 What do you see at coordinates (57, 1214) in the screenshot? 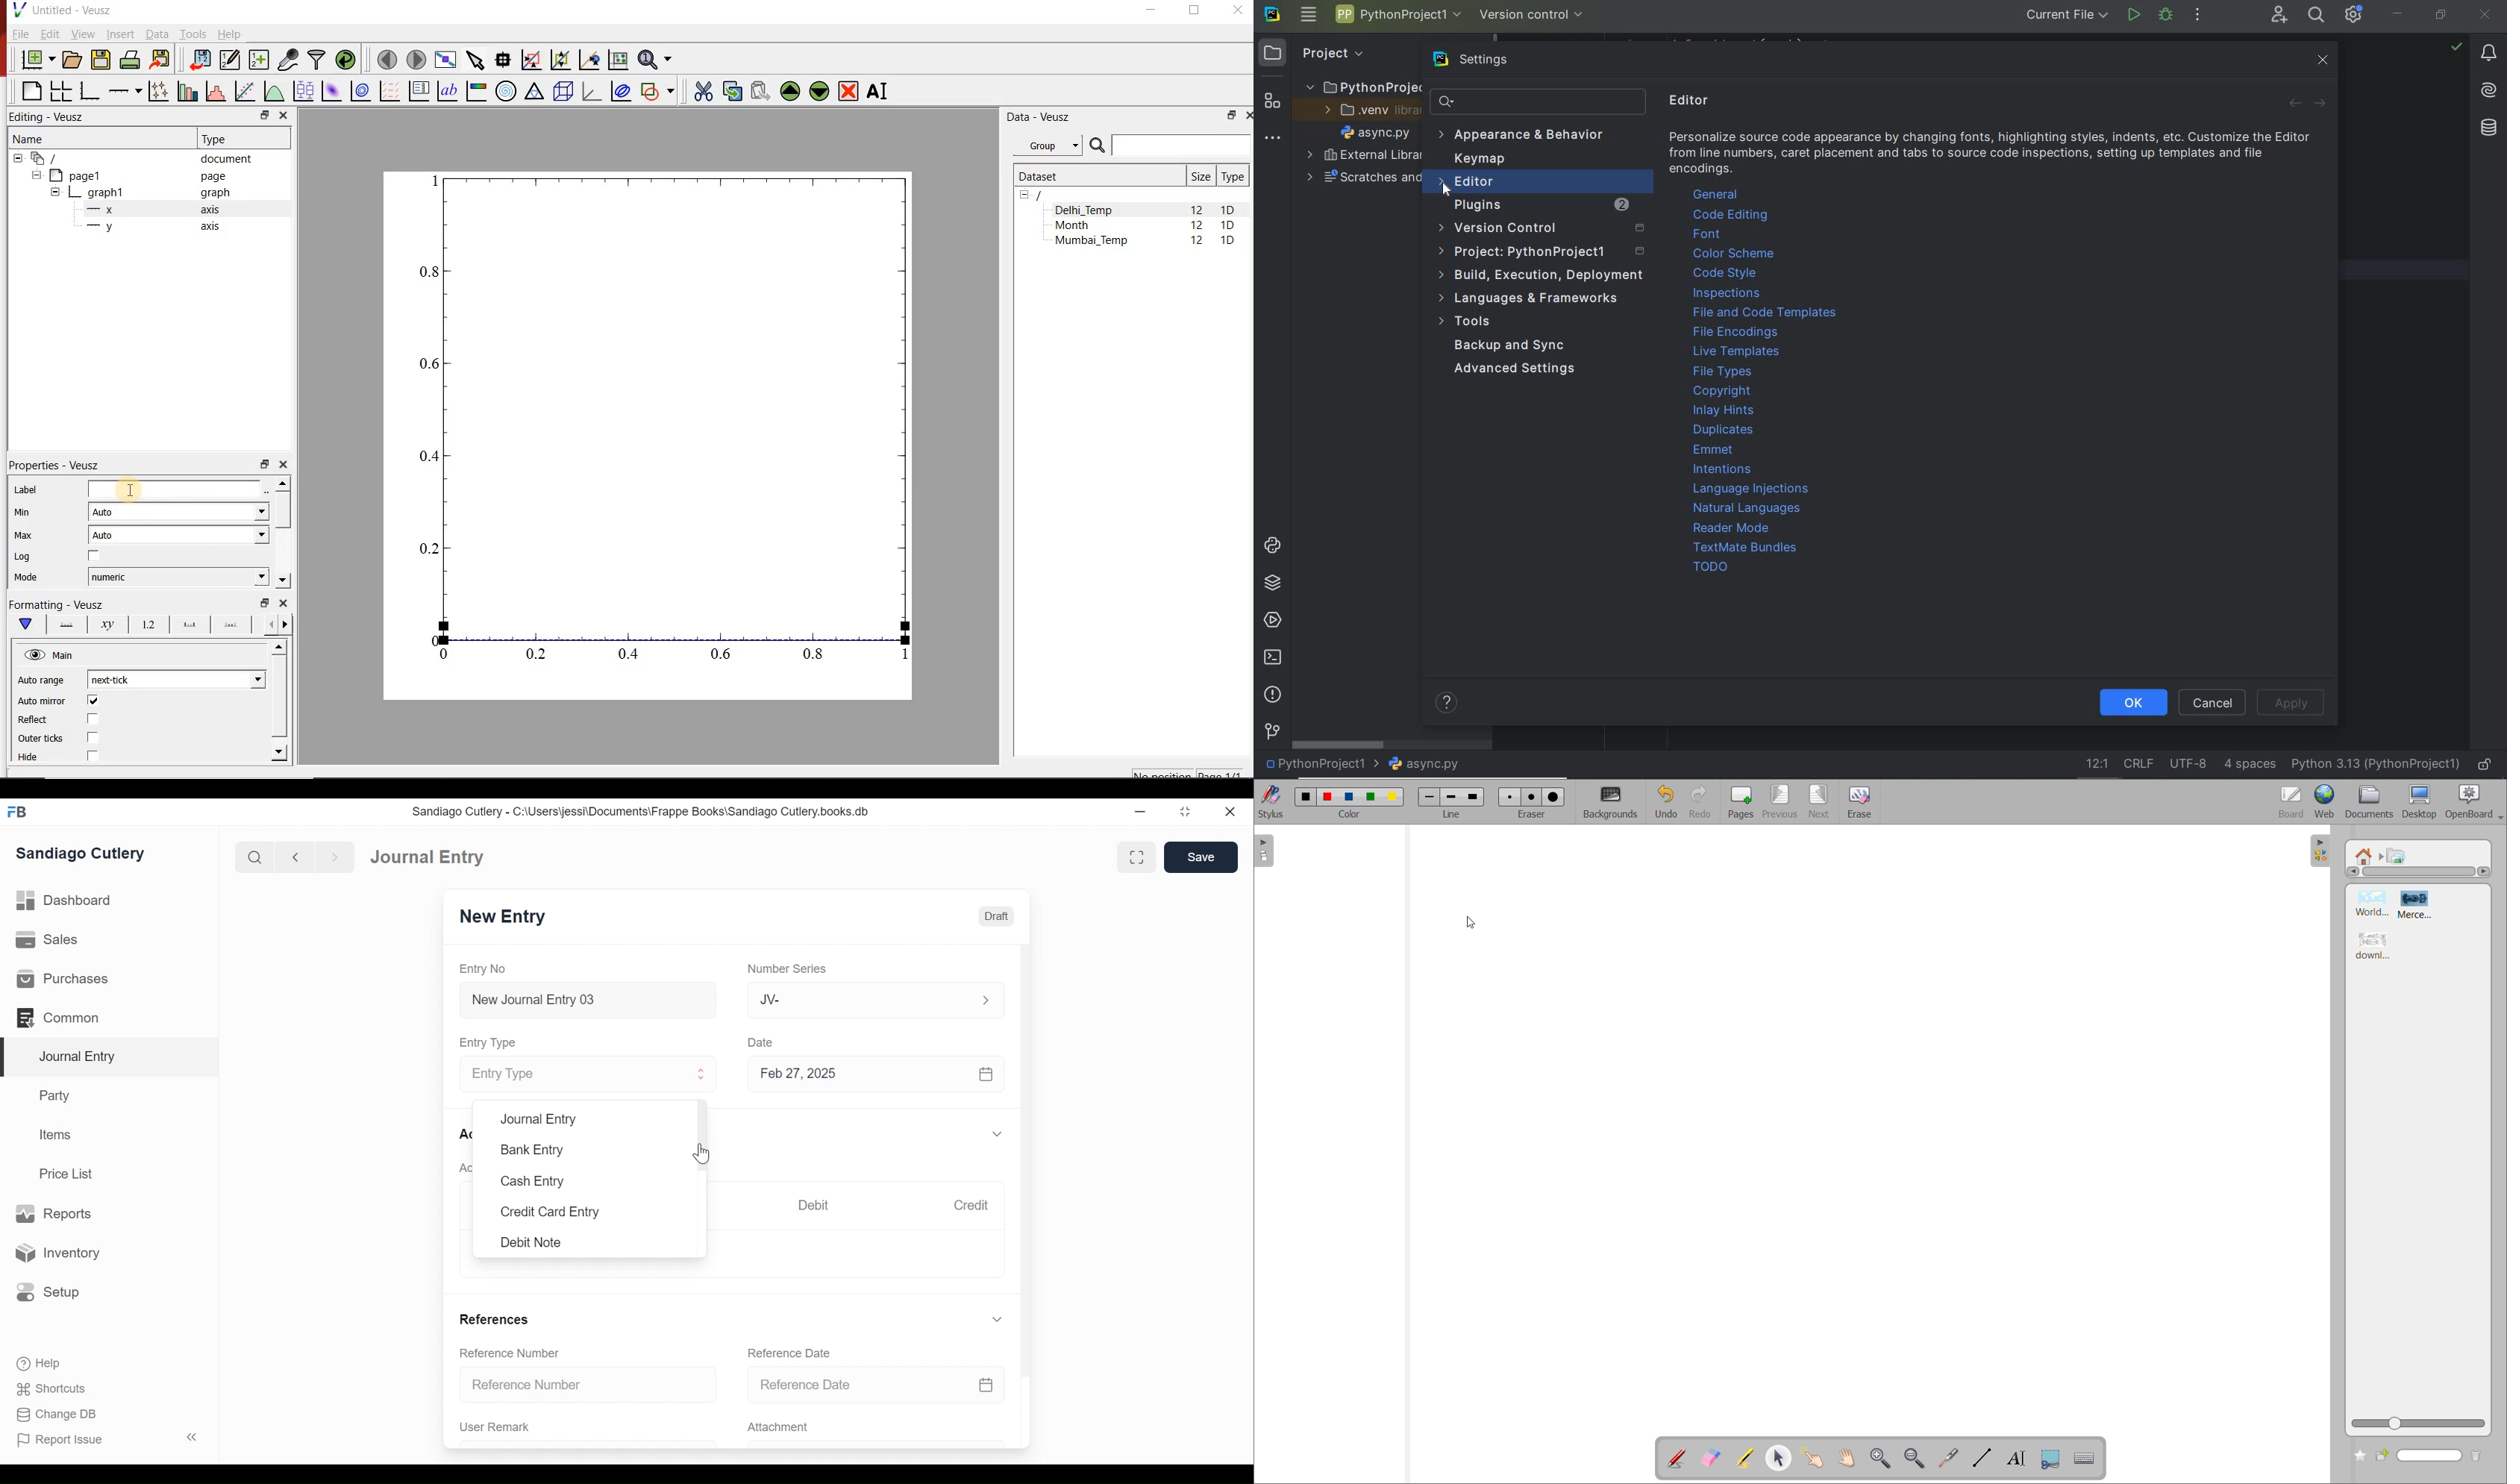
I see `Reports` at bounding box center [57, 1214].